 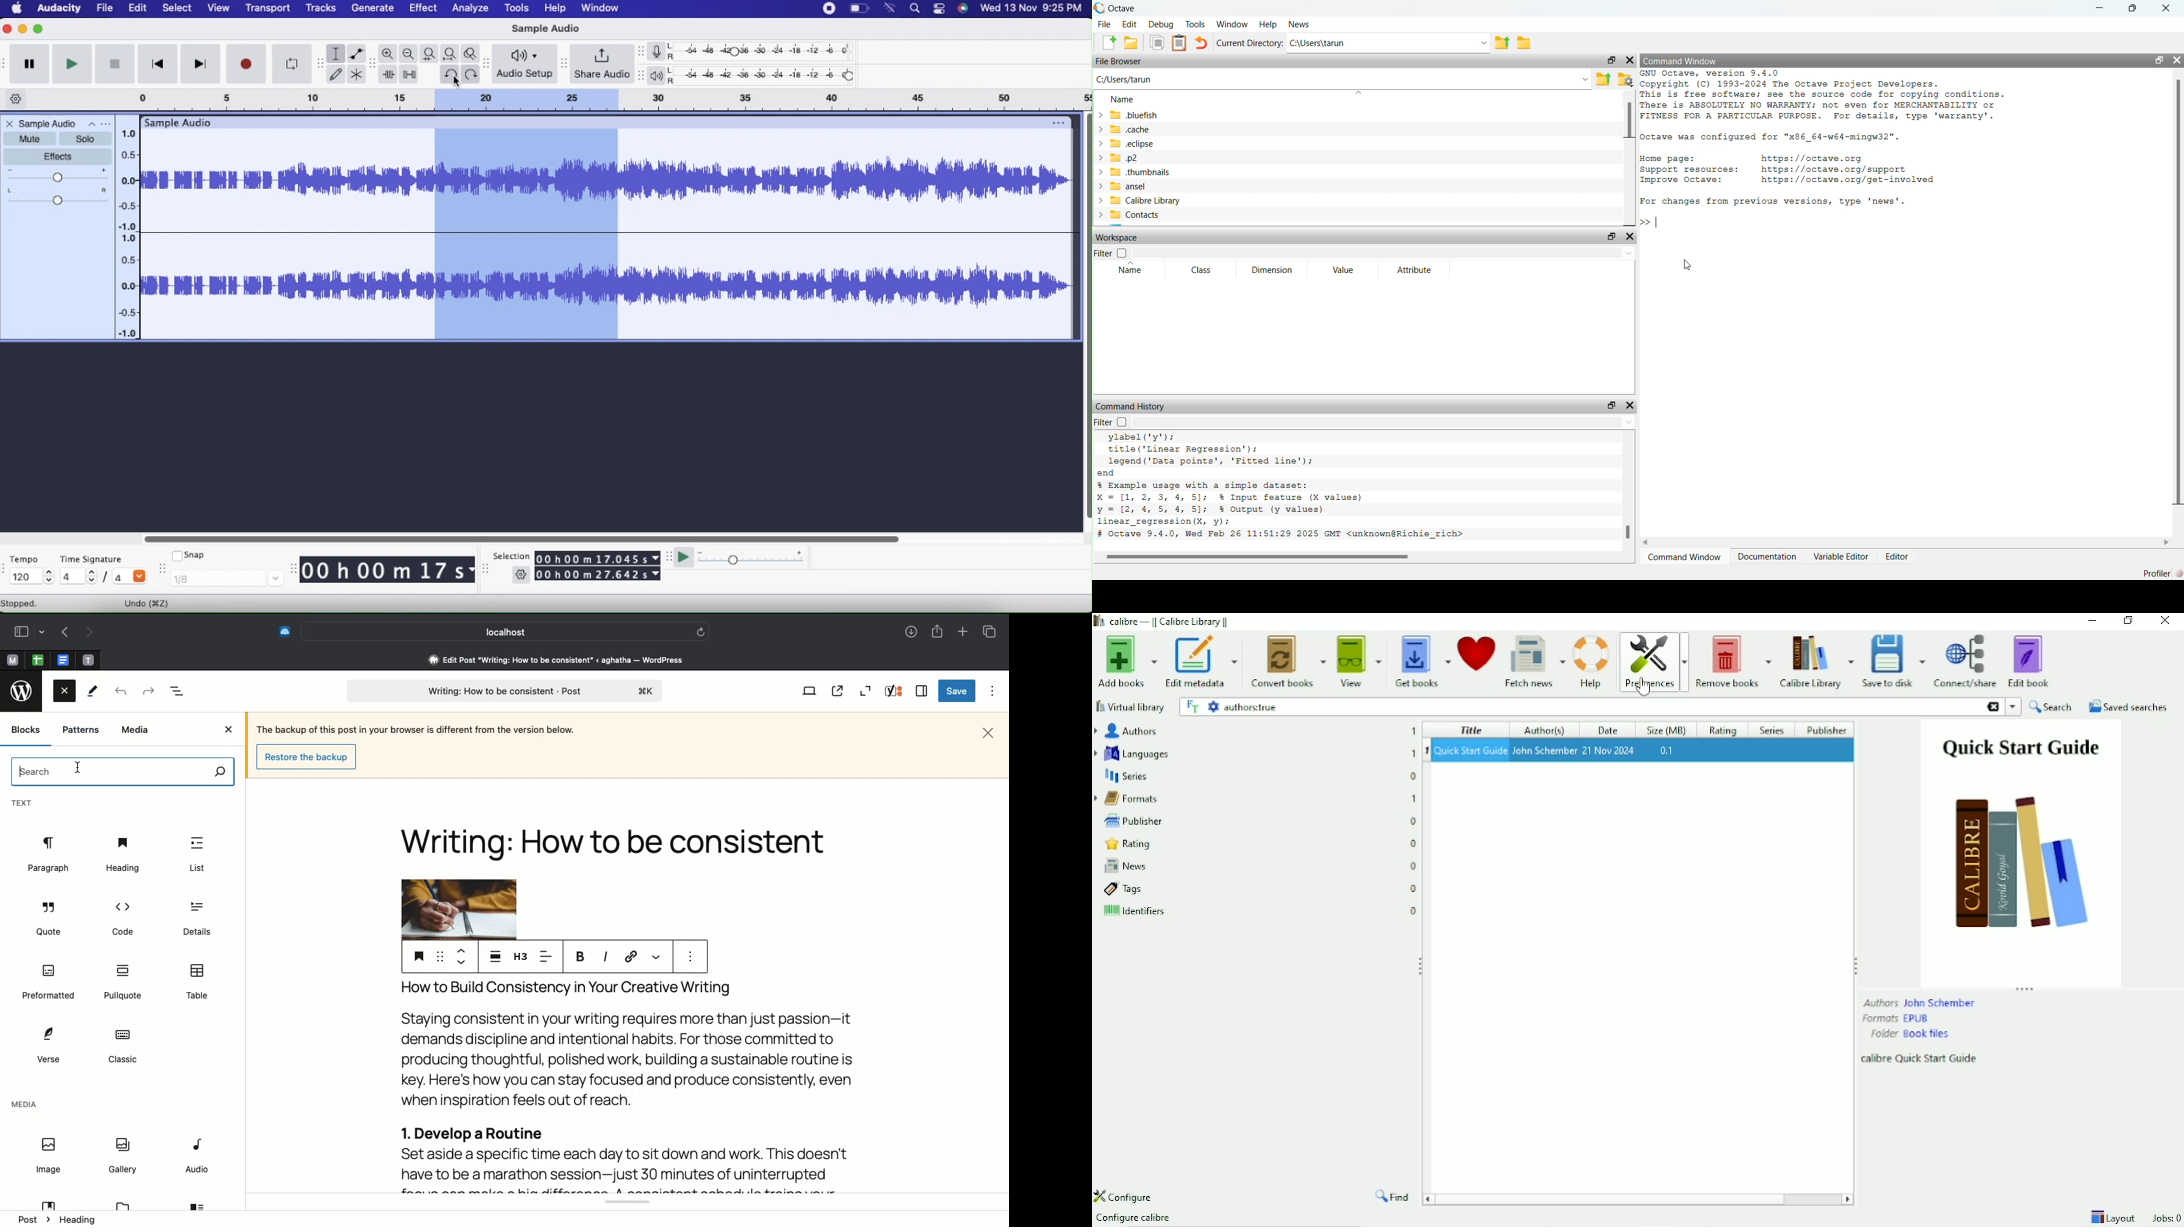 What do you see at coordinates (2012, 707) in the screenshot?
I see `search history` at bounding box center [2012, 707].